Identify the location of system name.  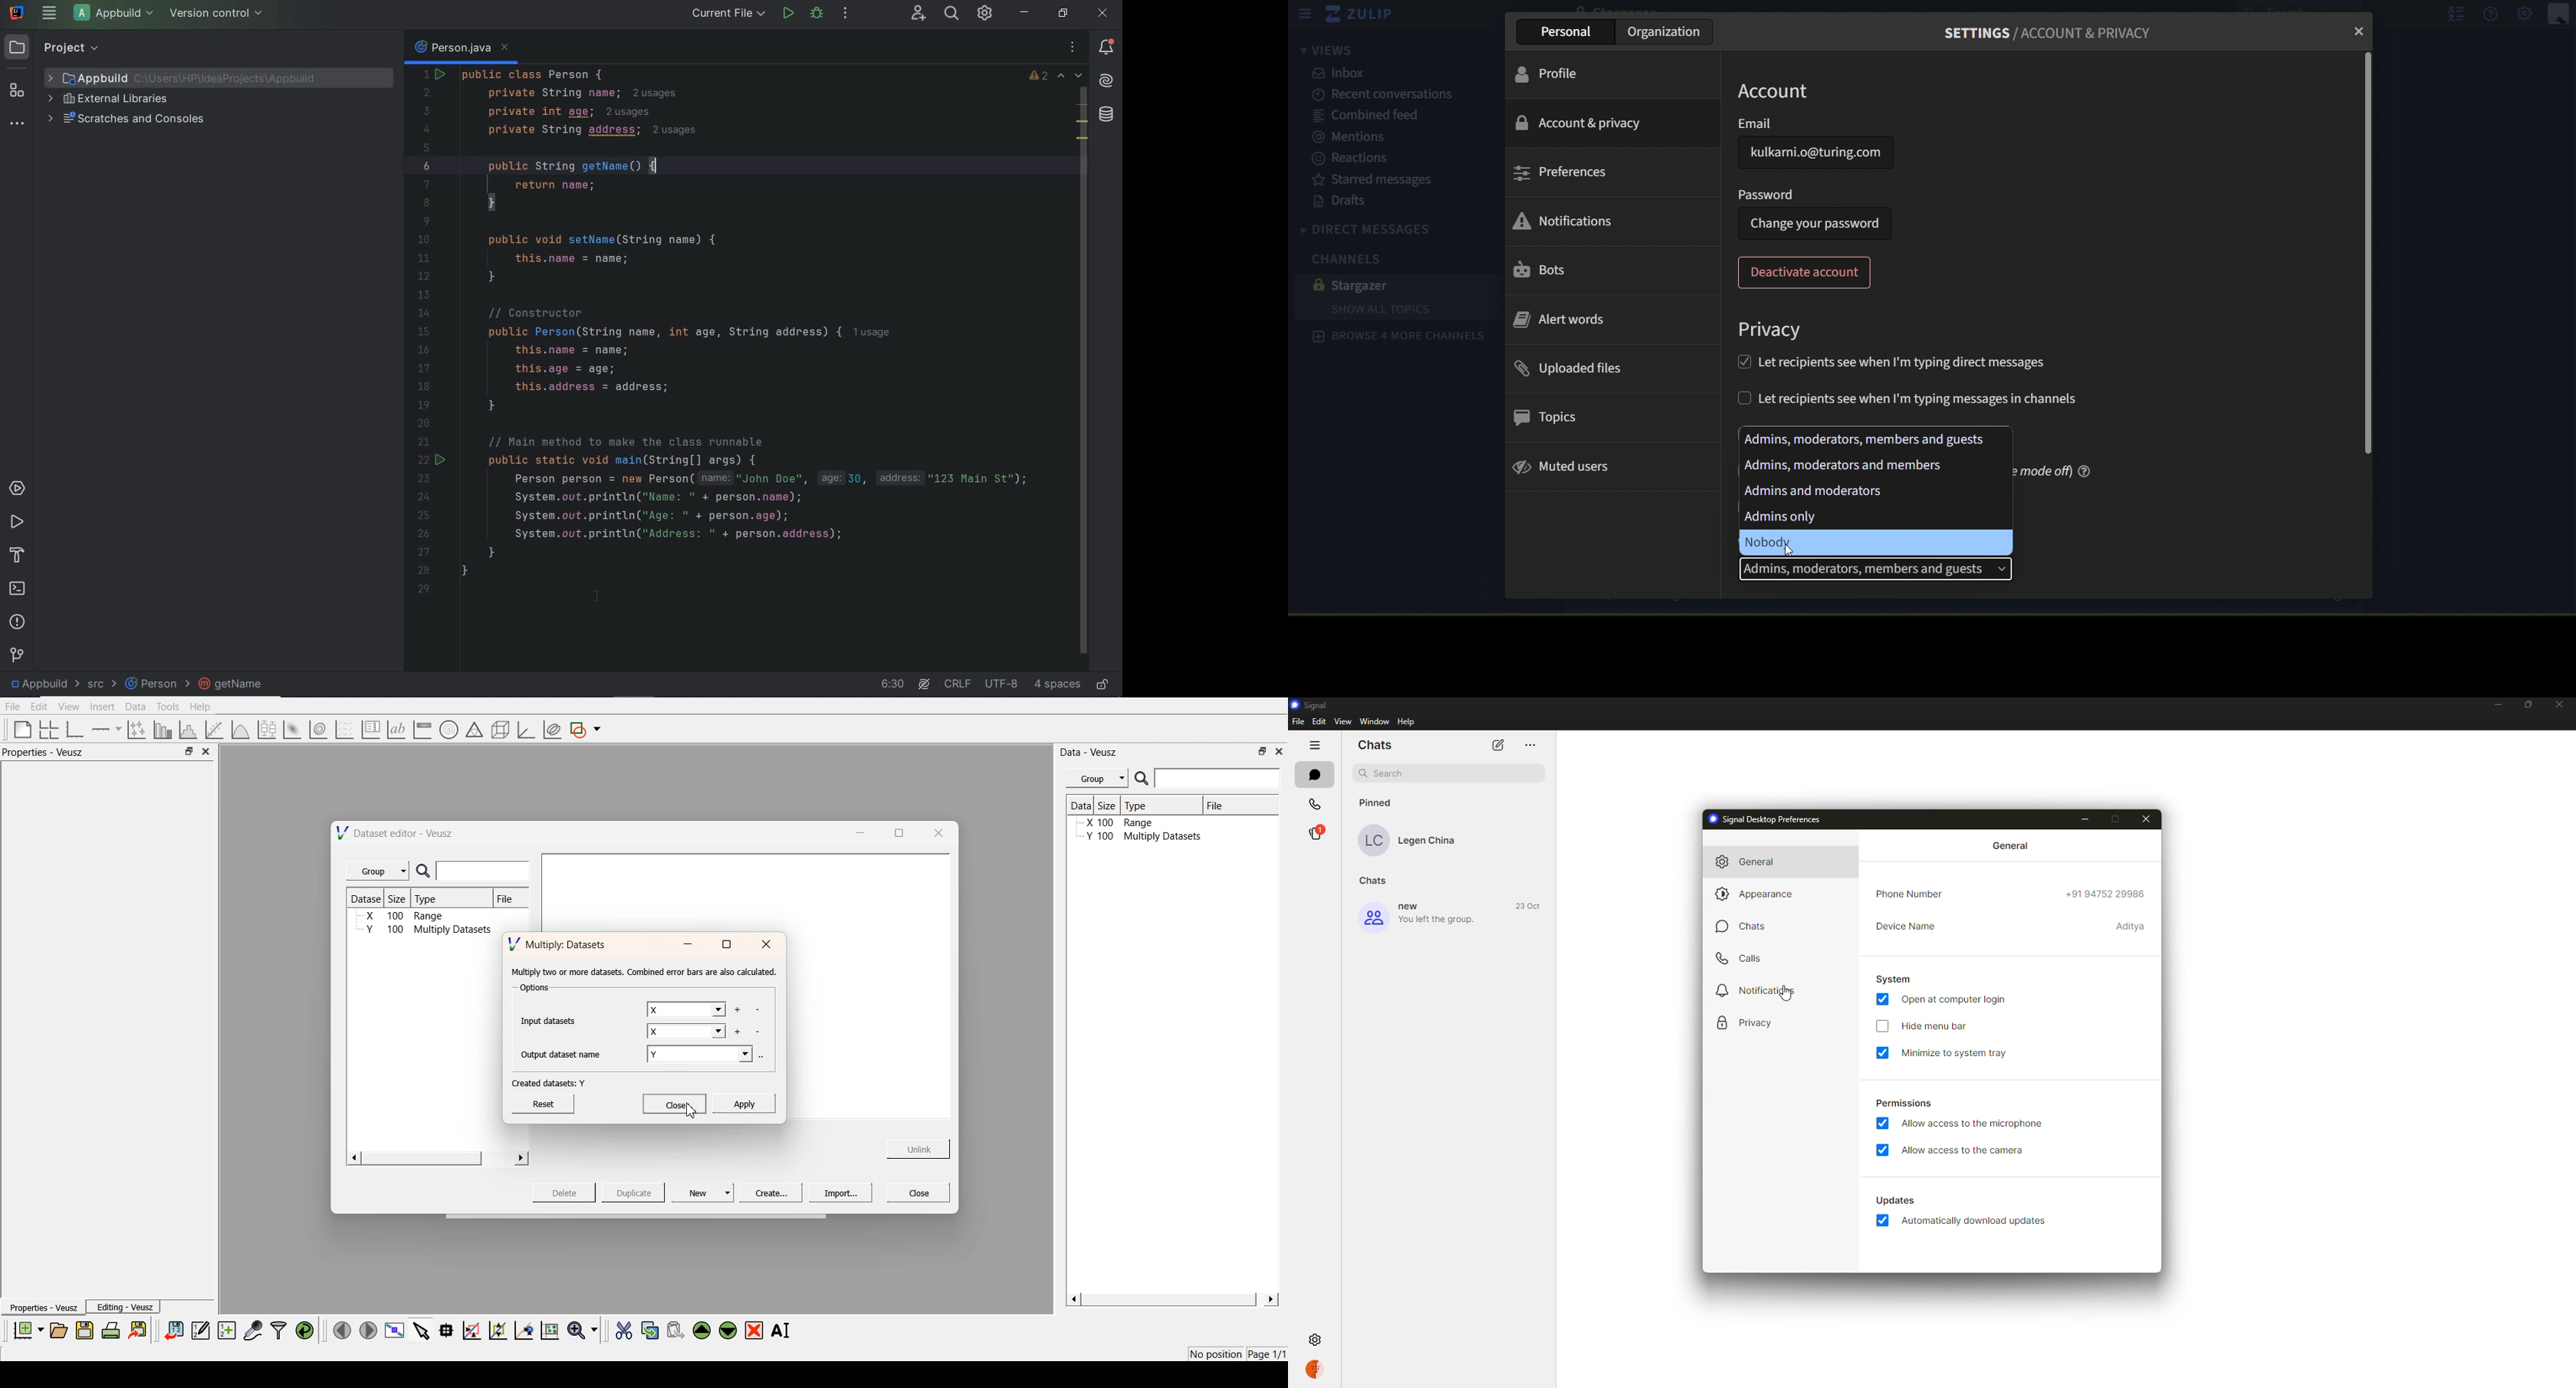
(18, 13).